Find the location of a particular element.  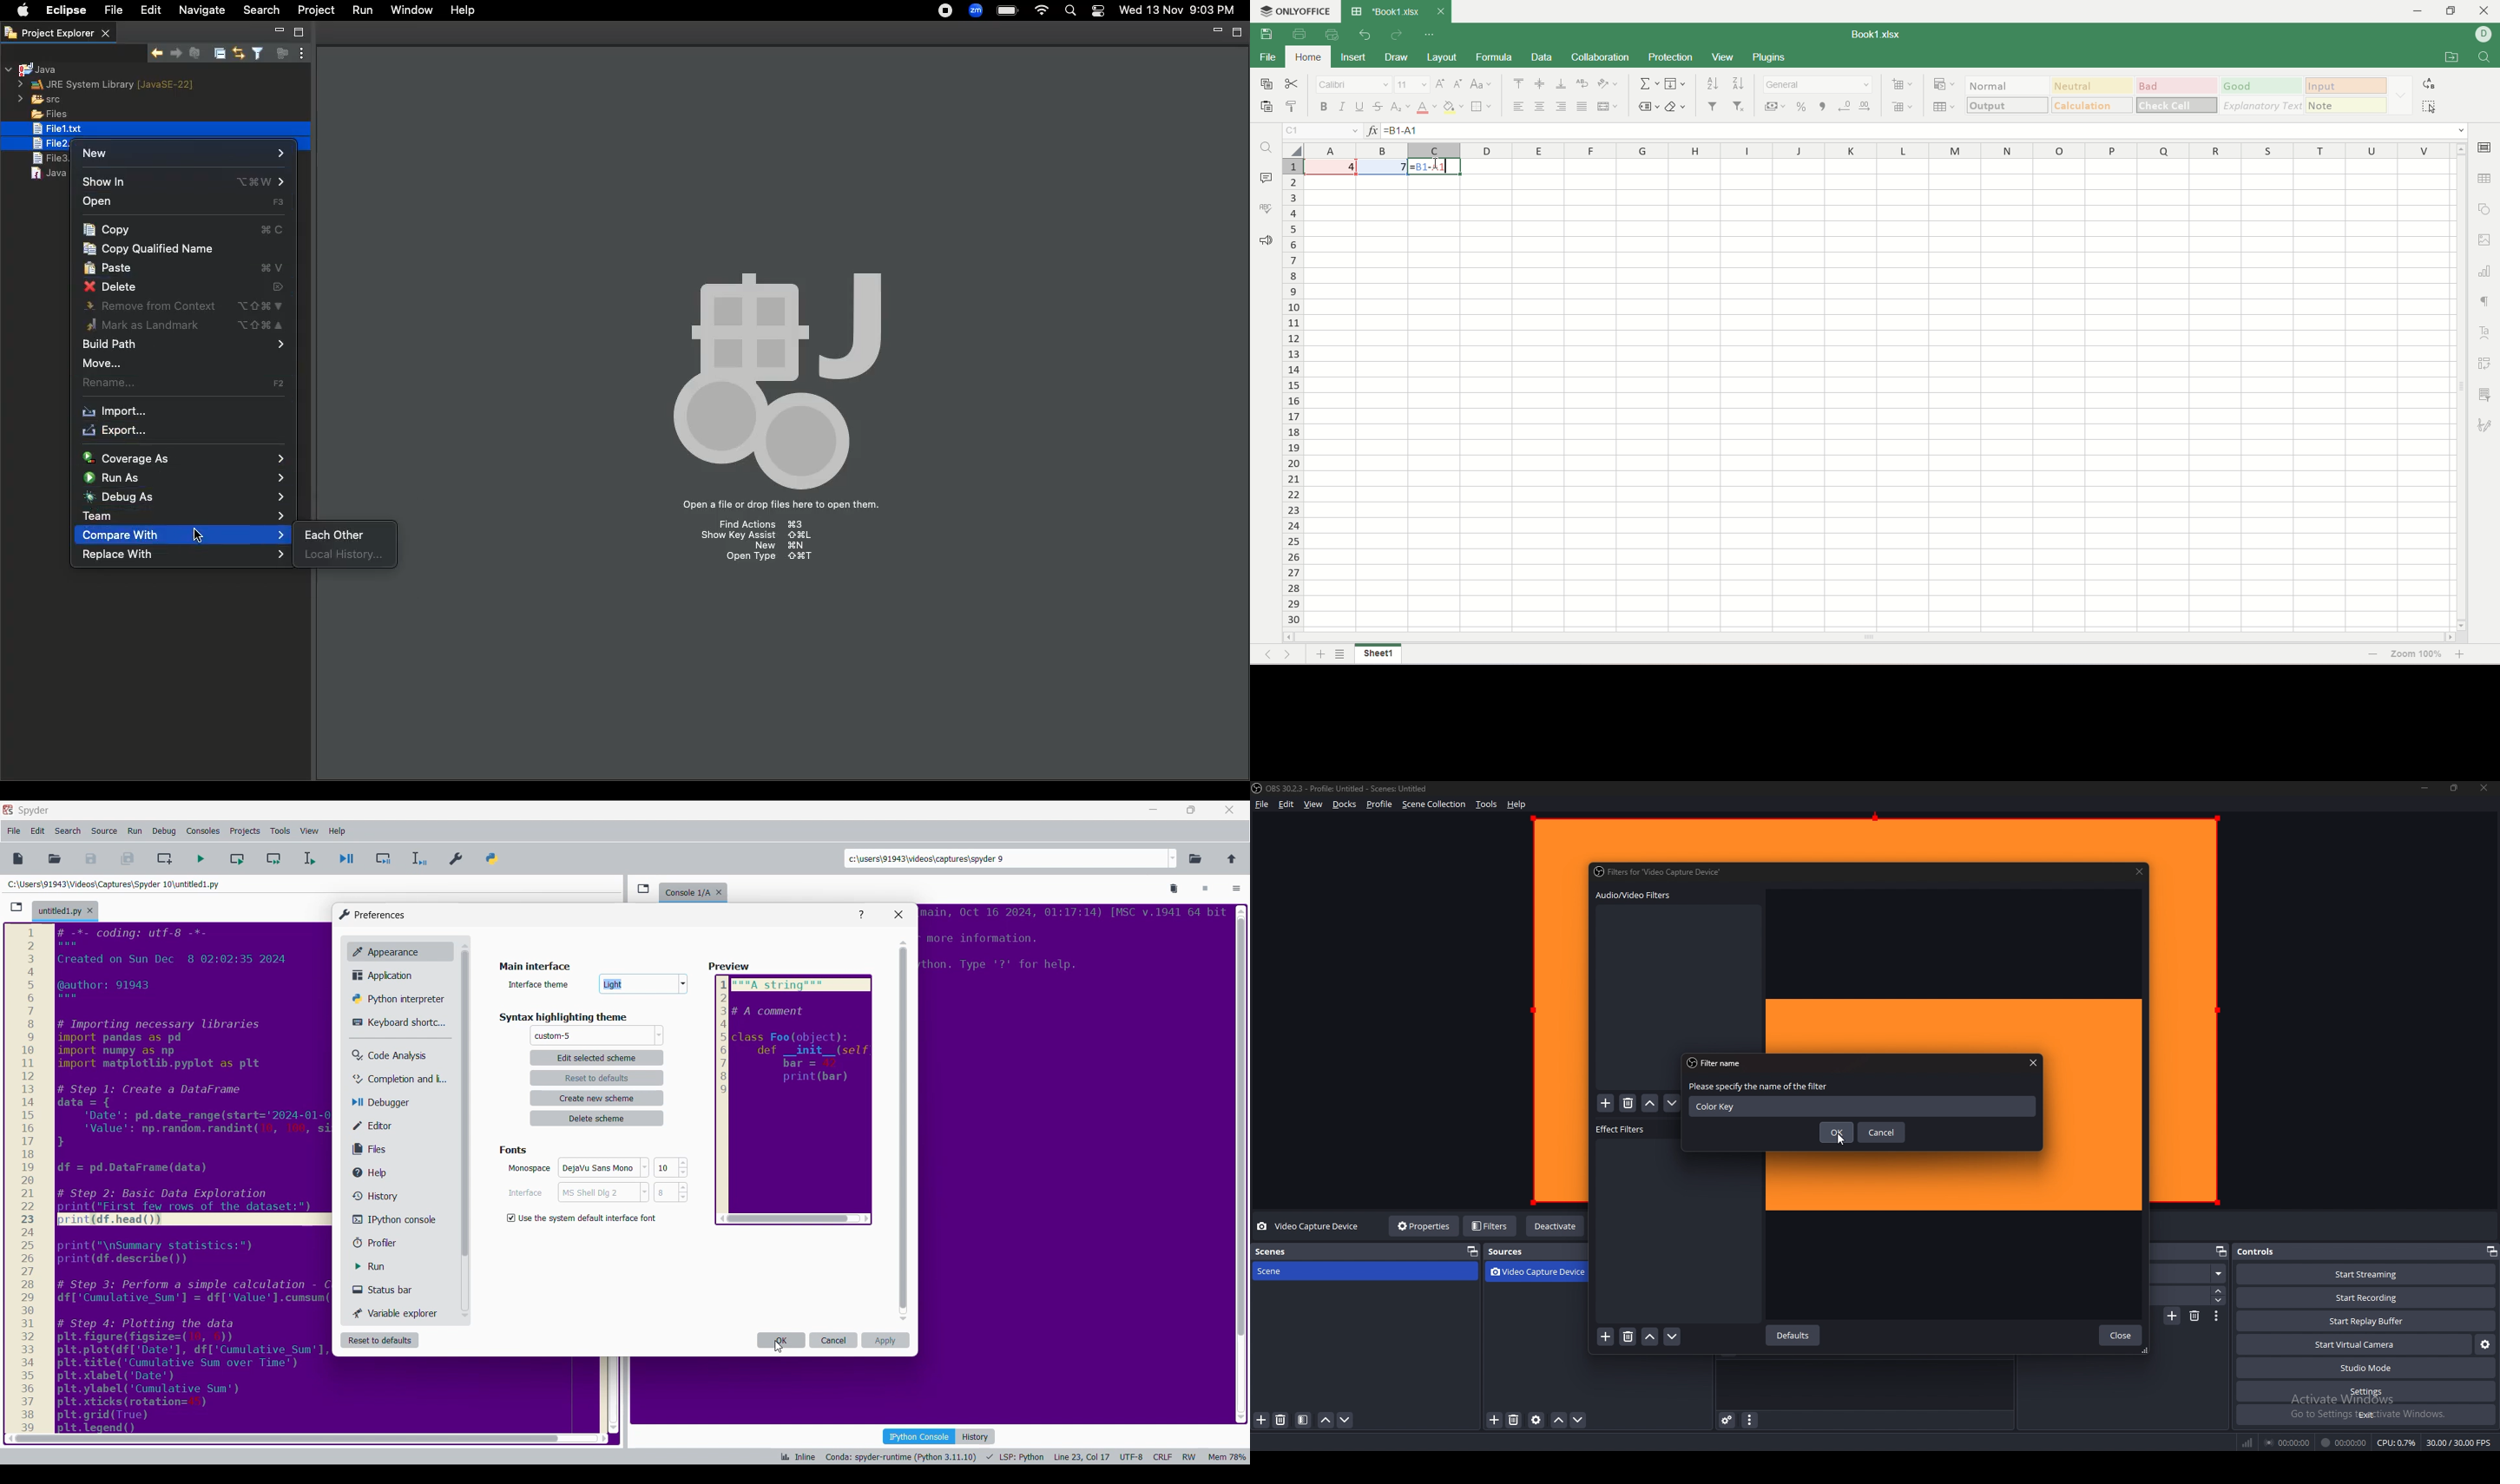

properties is located at coordinates (1426, 1226).